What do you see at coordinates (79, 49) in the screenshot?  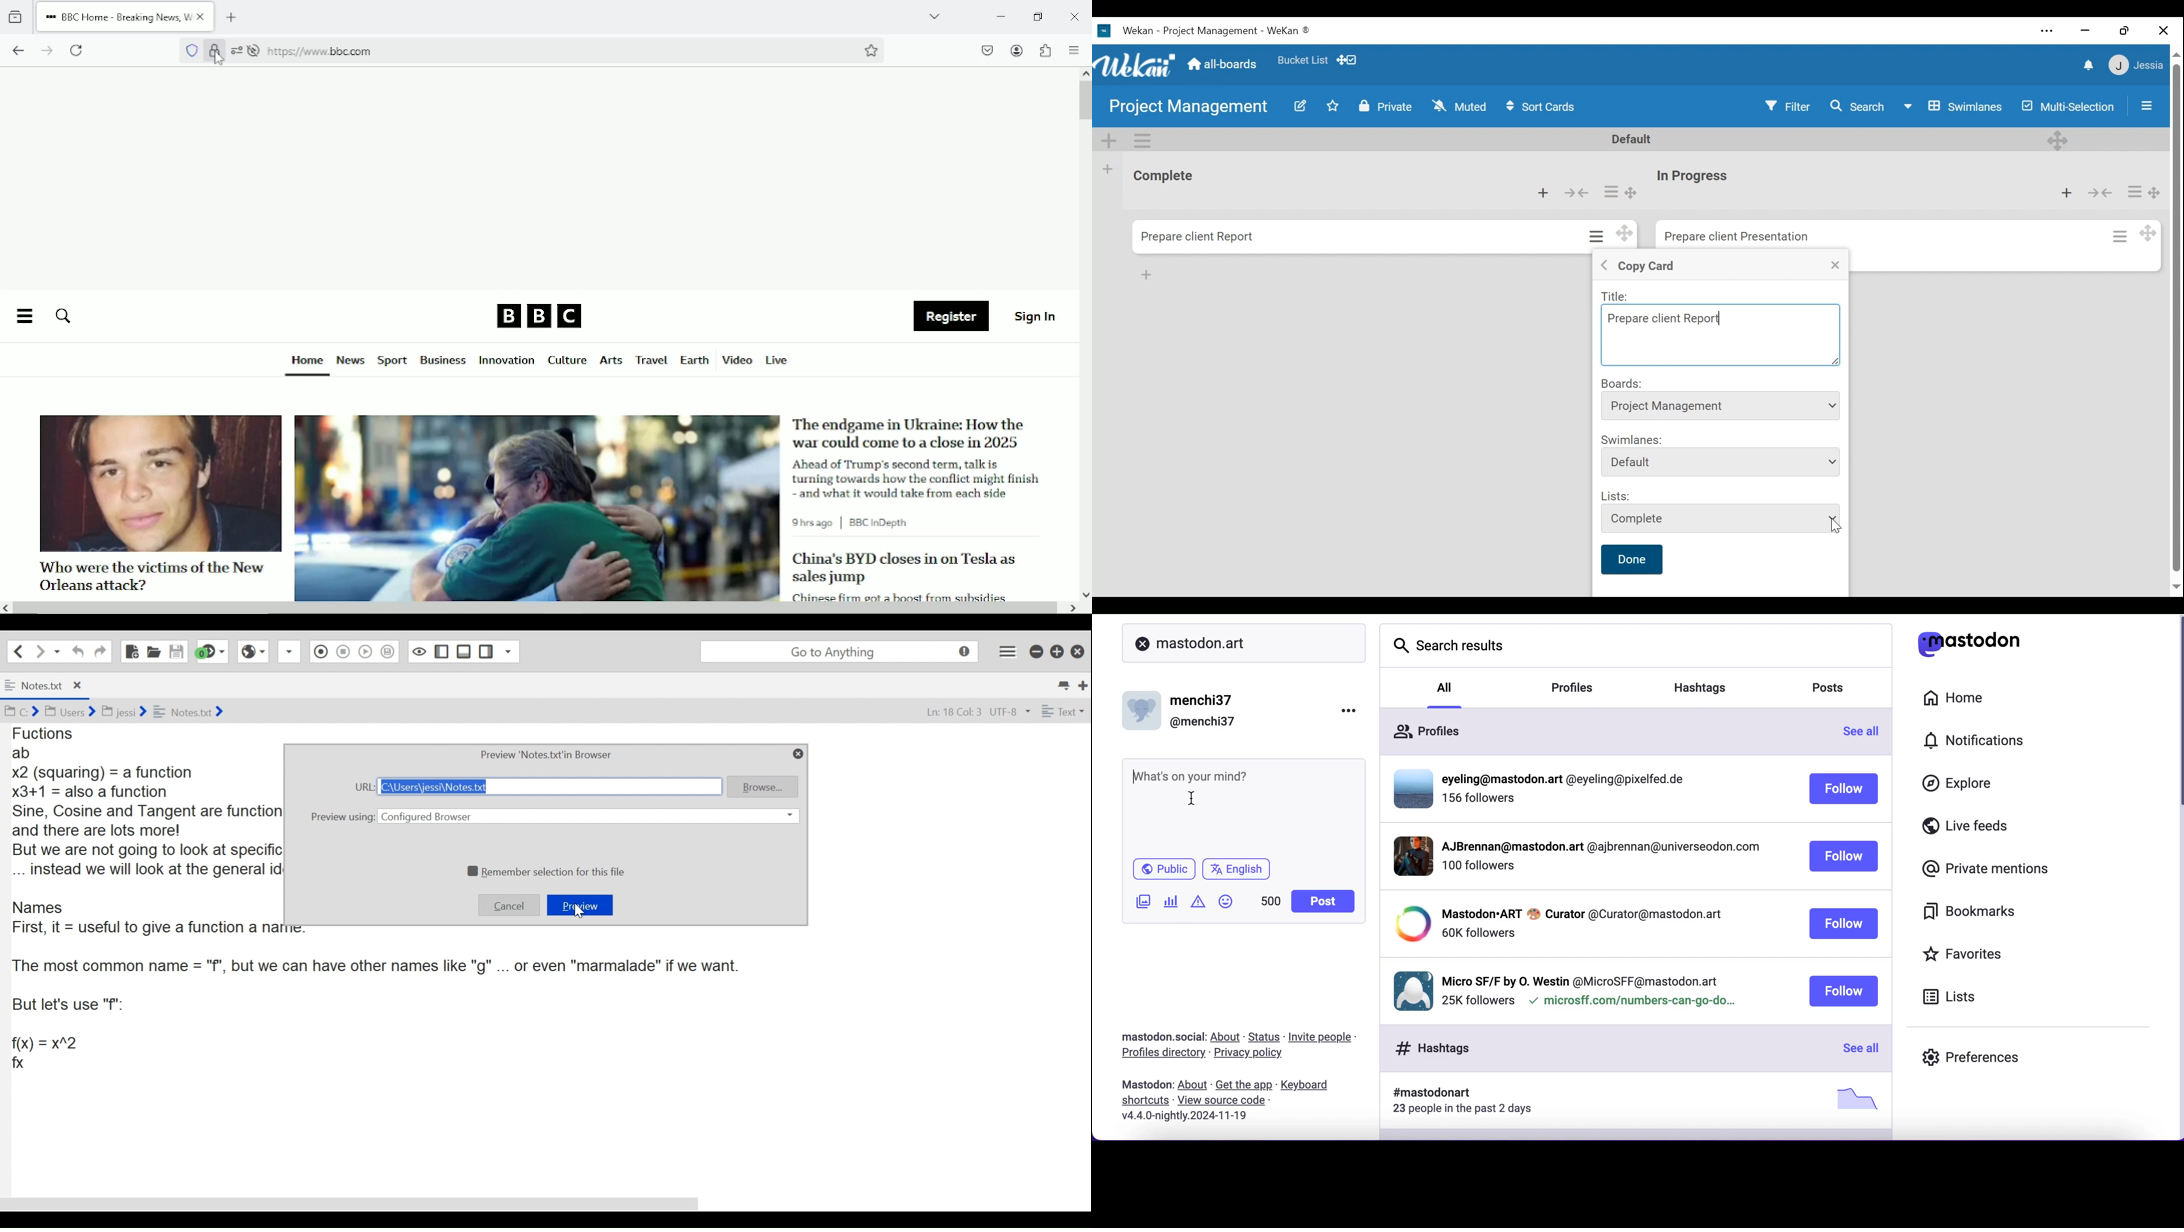 I see `Reload current page` at bounding box center [79, 49].